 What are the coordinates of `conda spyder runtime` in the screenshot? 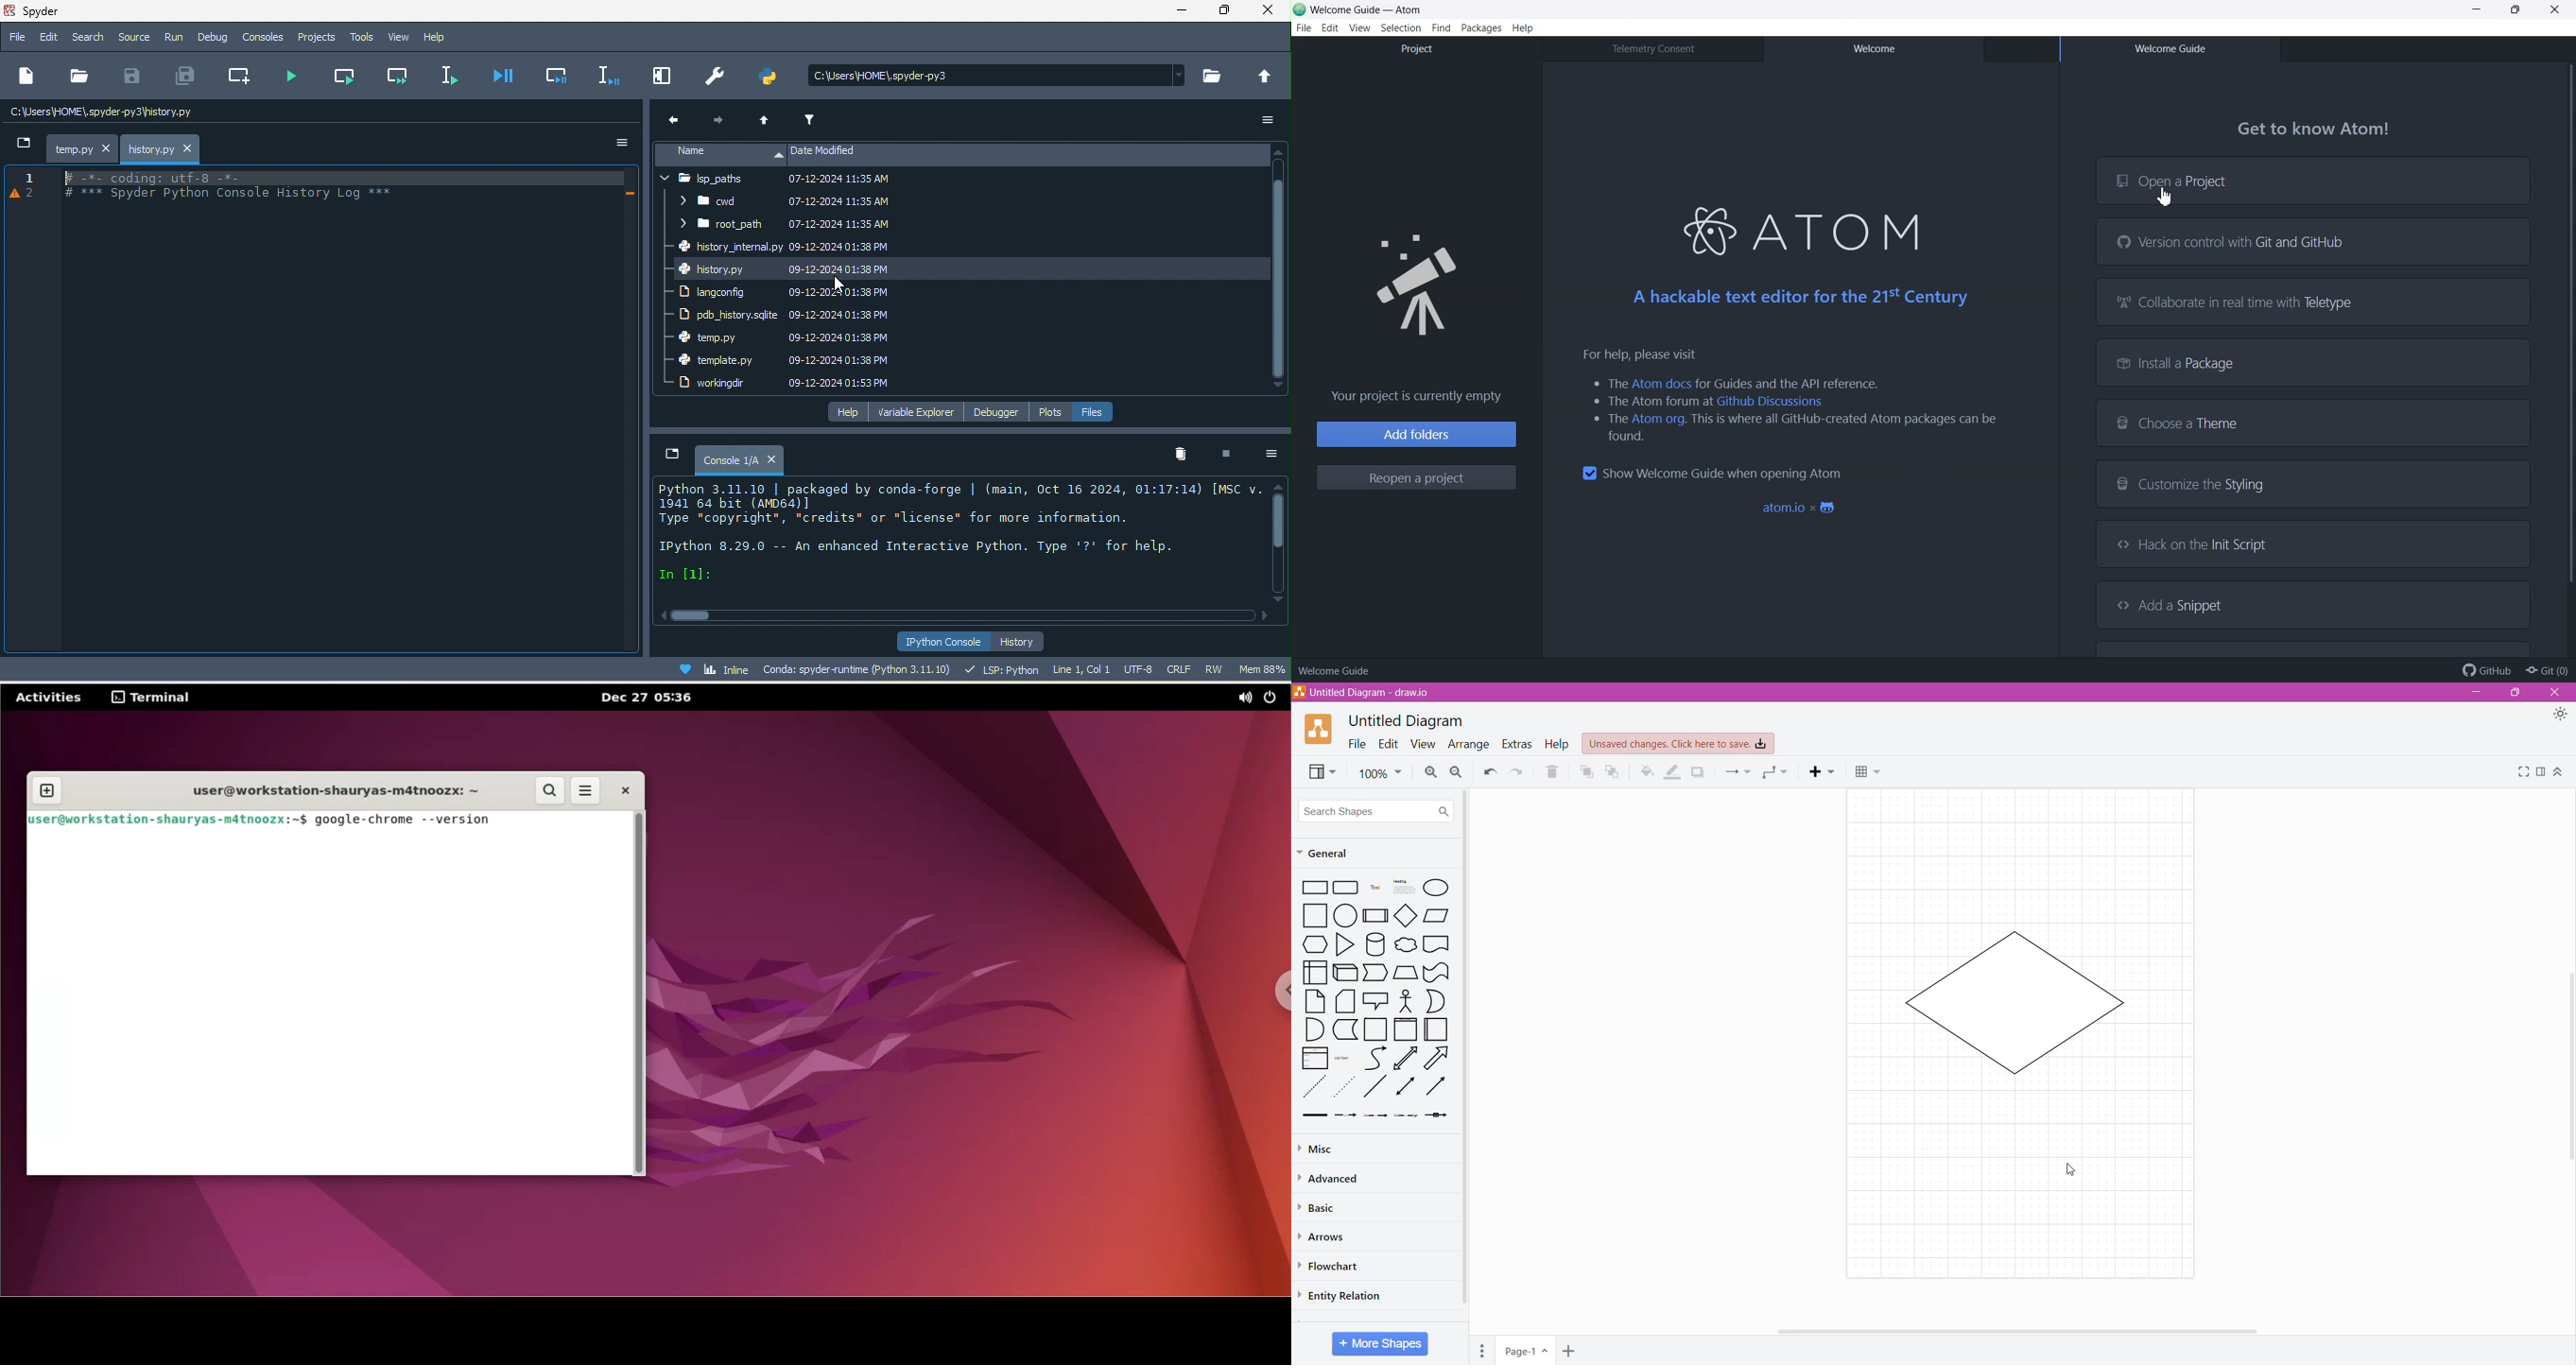 It's located at (810, 669).